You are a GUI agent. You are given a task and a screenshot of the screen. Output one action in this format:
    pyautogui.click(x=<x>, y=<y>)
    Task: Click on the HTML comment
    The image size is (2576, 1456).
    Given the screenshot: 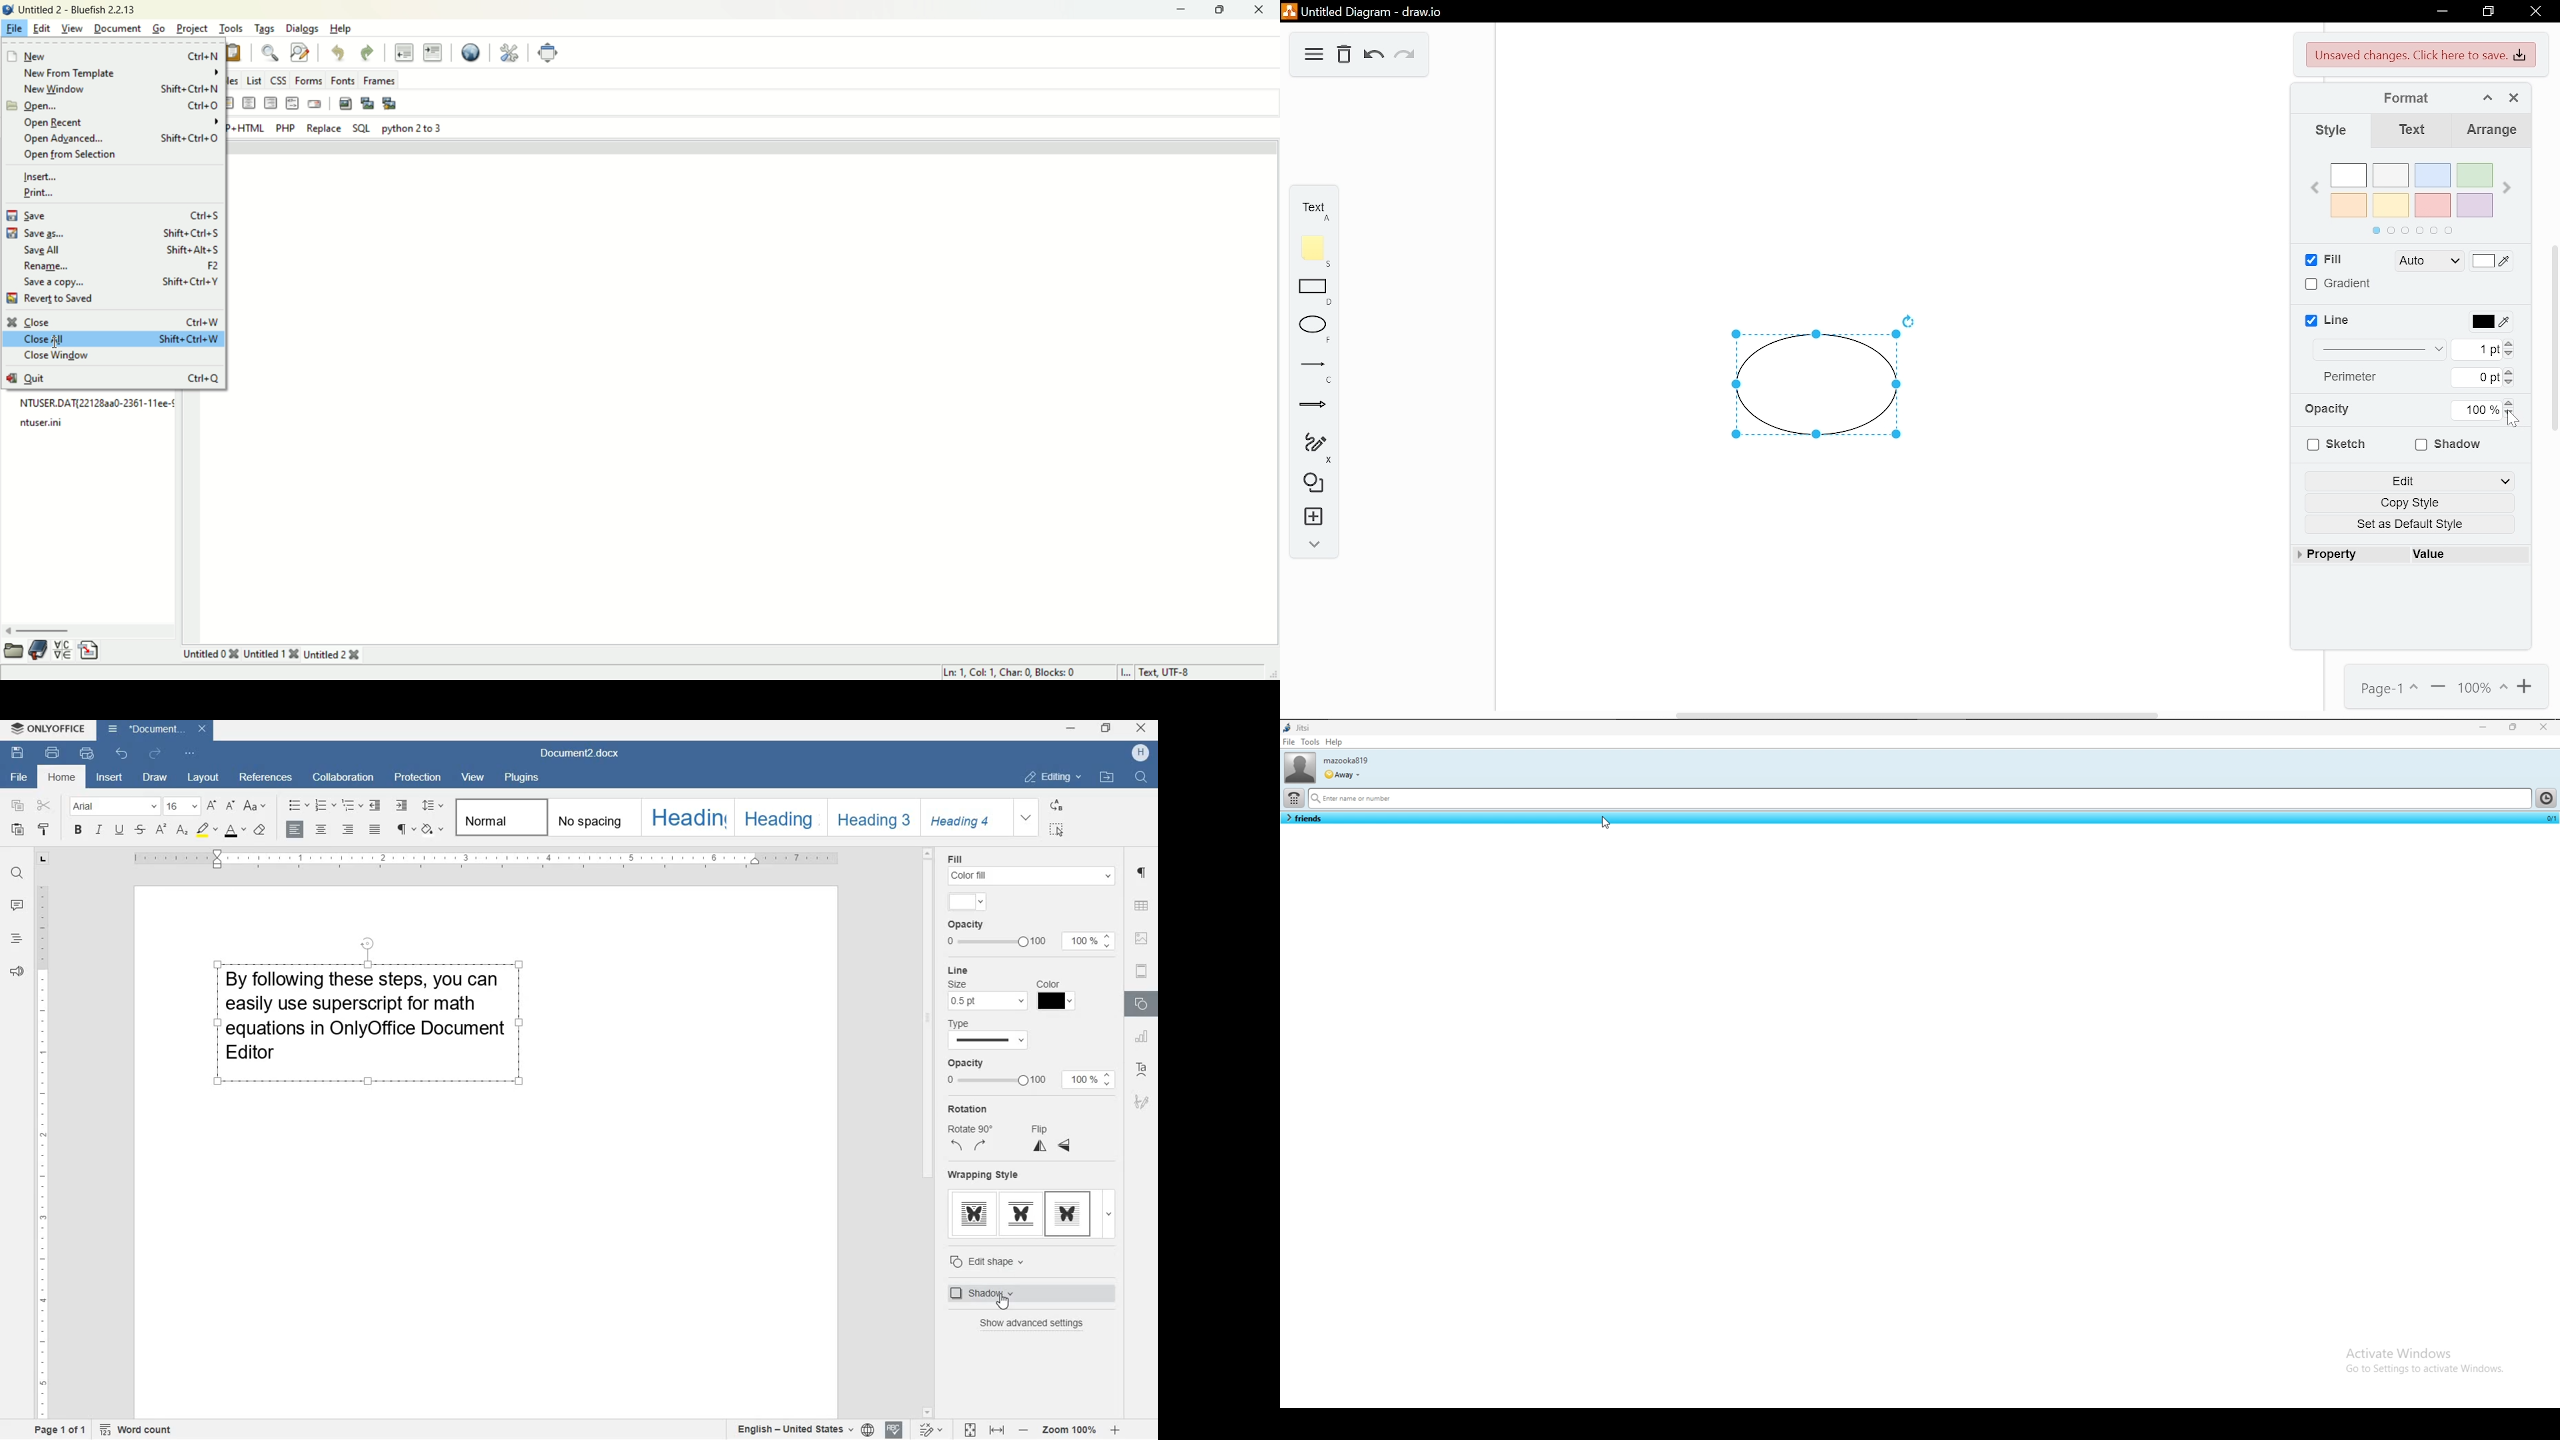 What is the action you would take?
    pyautogui.click(x=292, y=103)
    